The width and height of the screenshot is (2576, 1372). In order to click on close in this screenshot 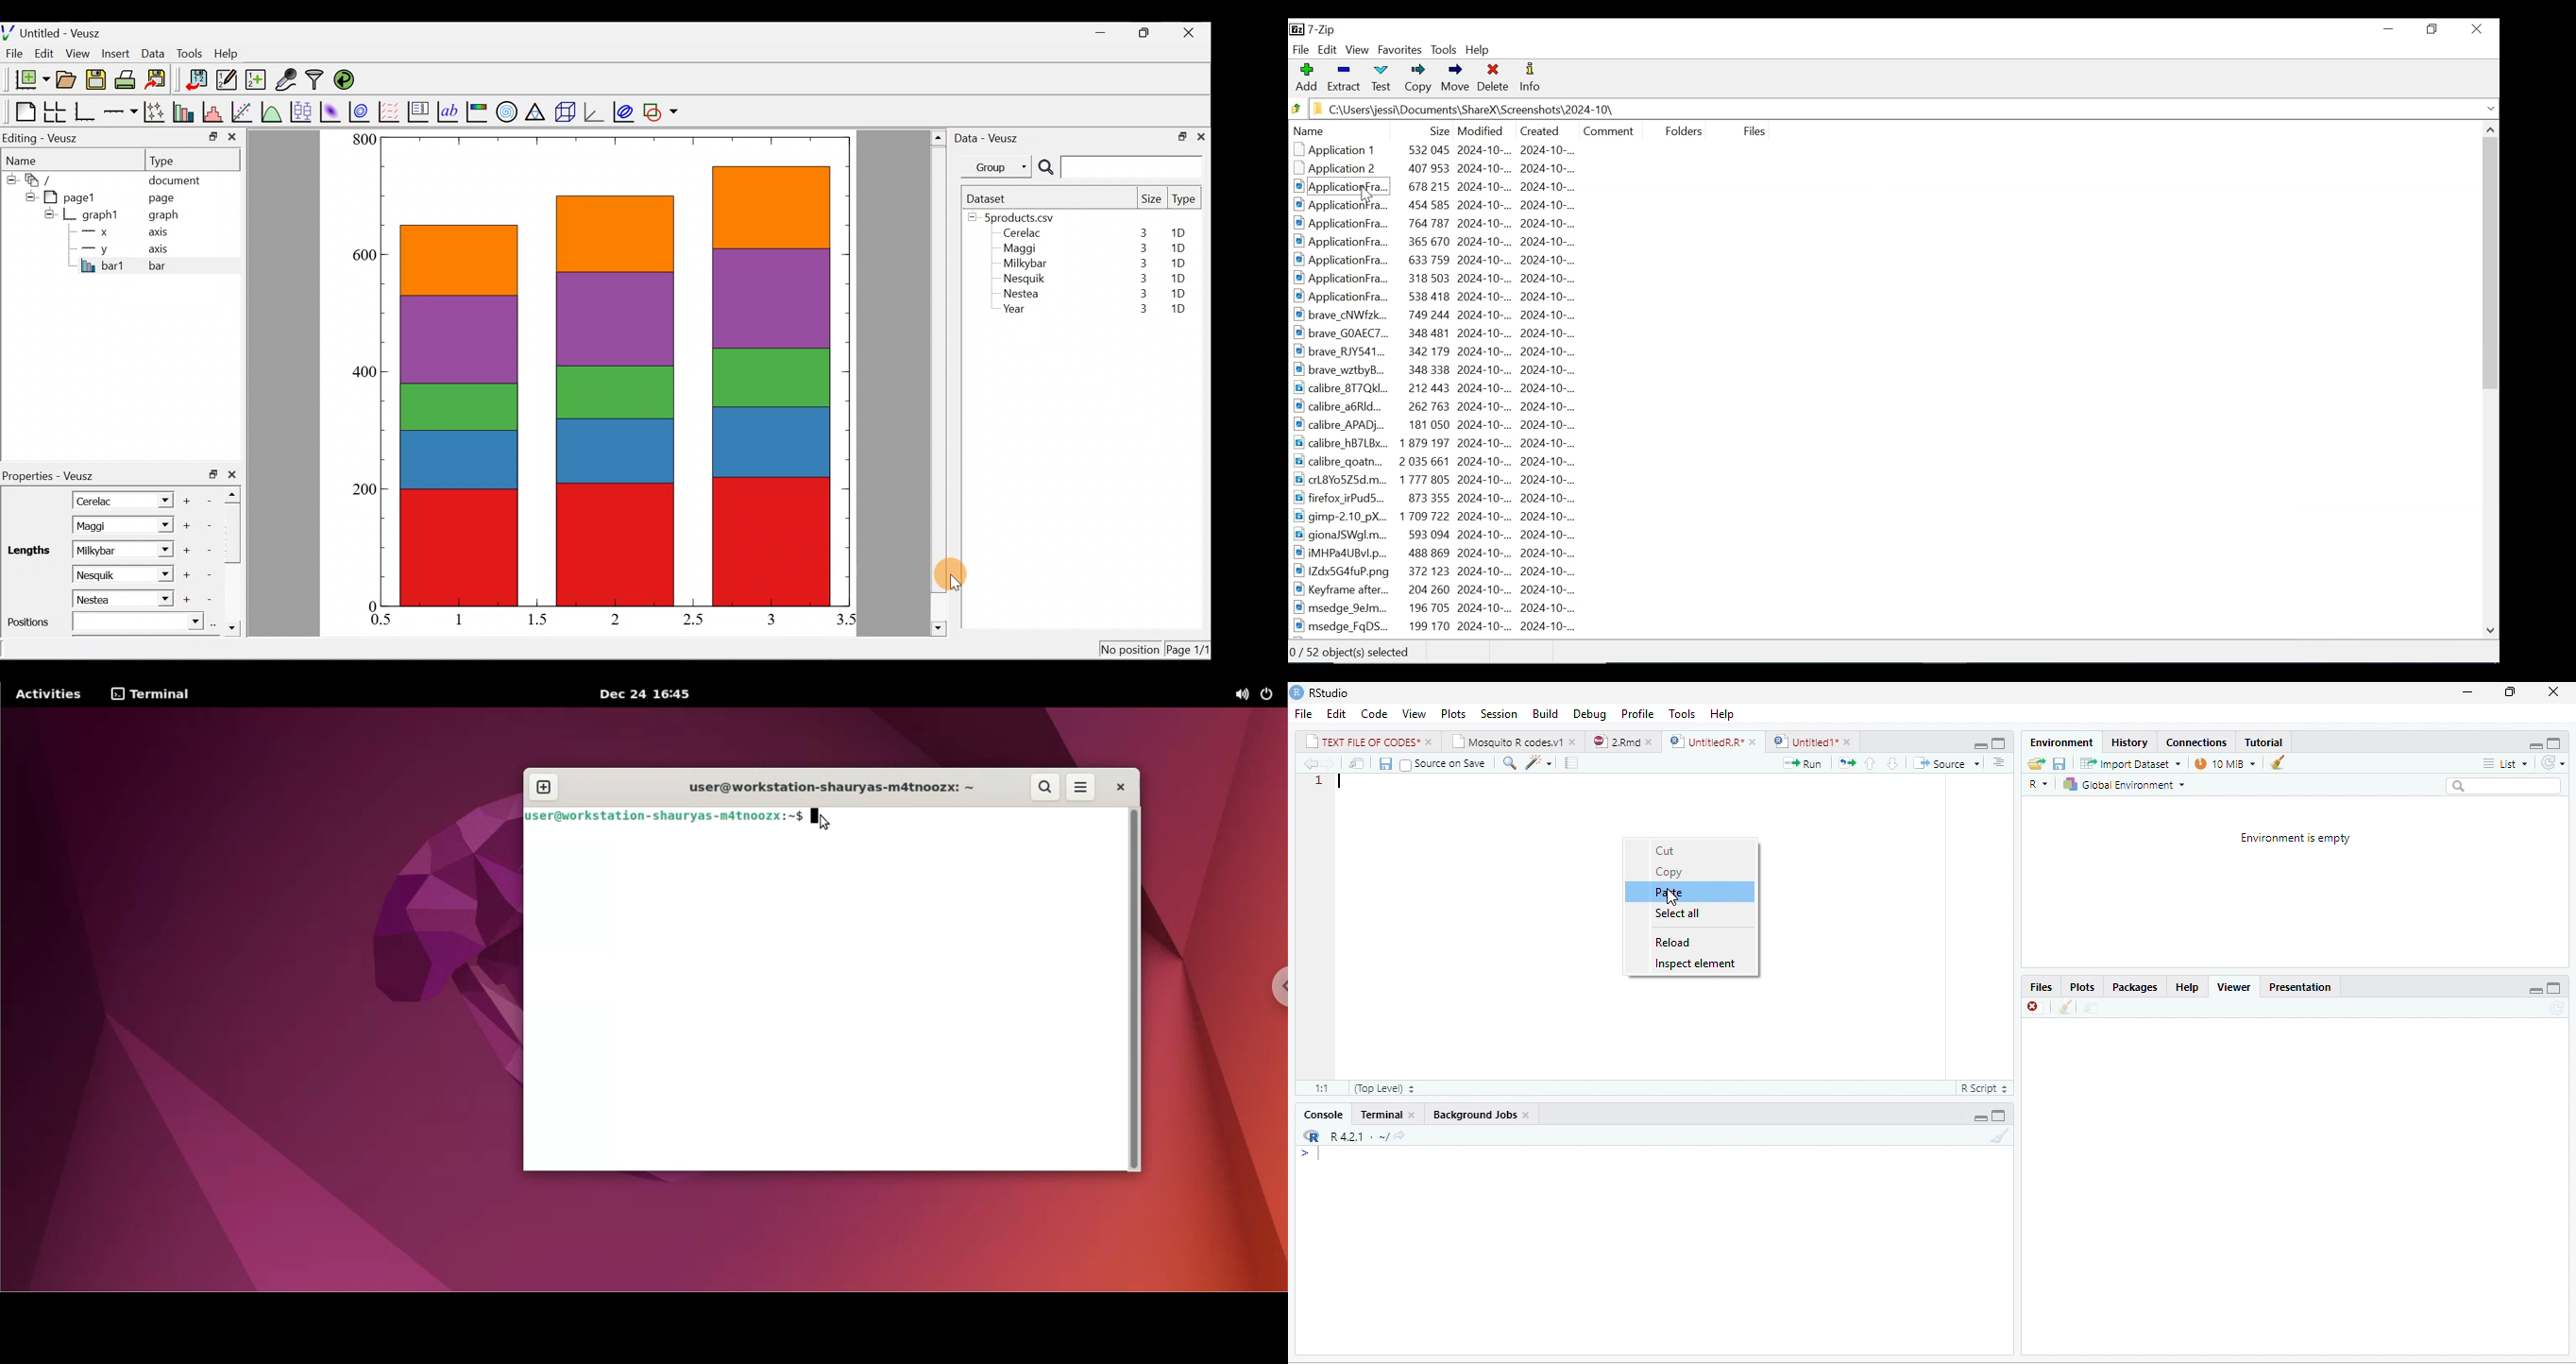, I will do `click(1430, 741)`.